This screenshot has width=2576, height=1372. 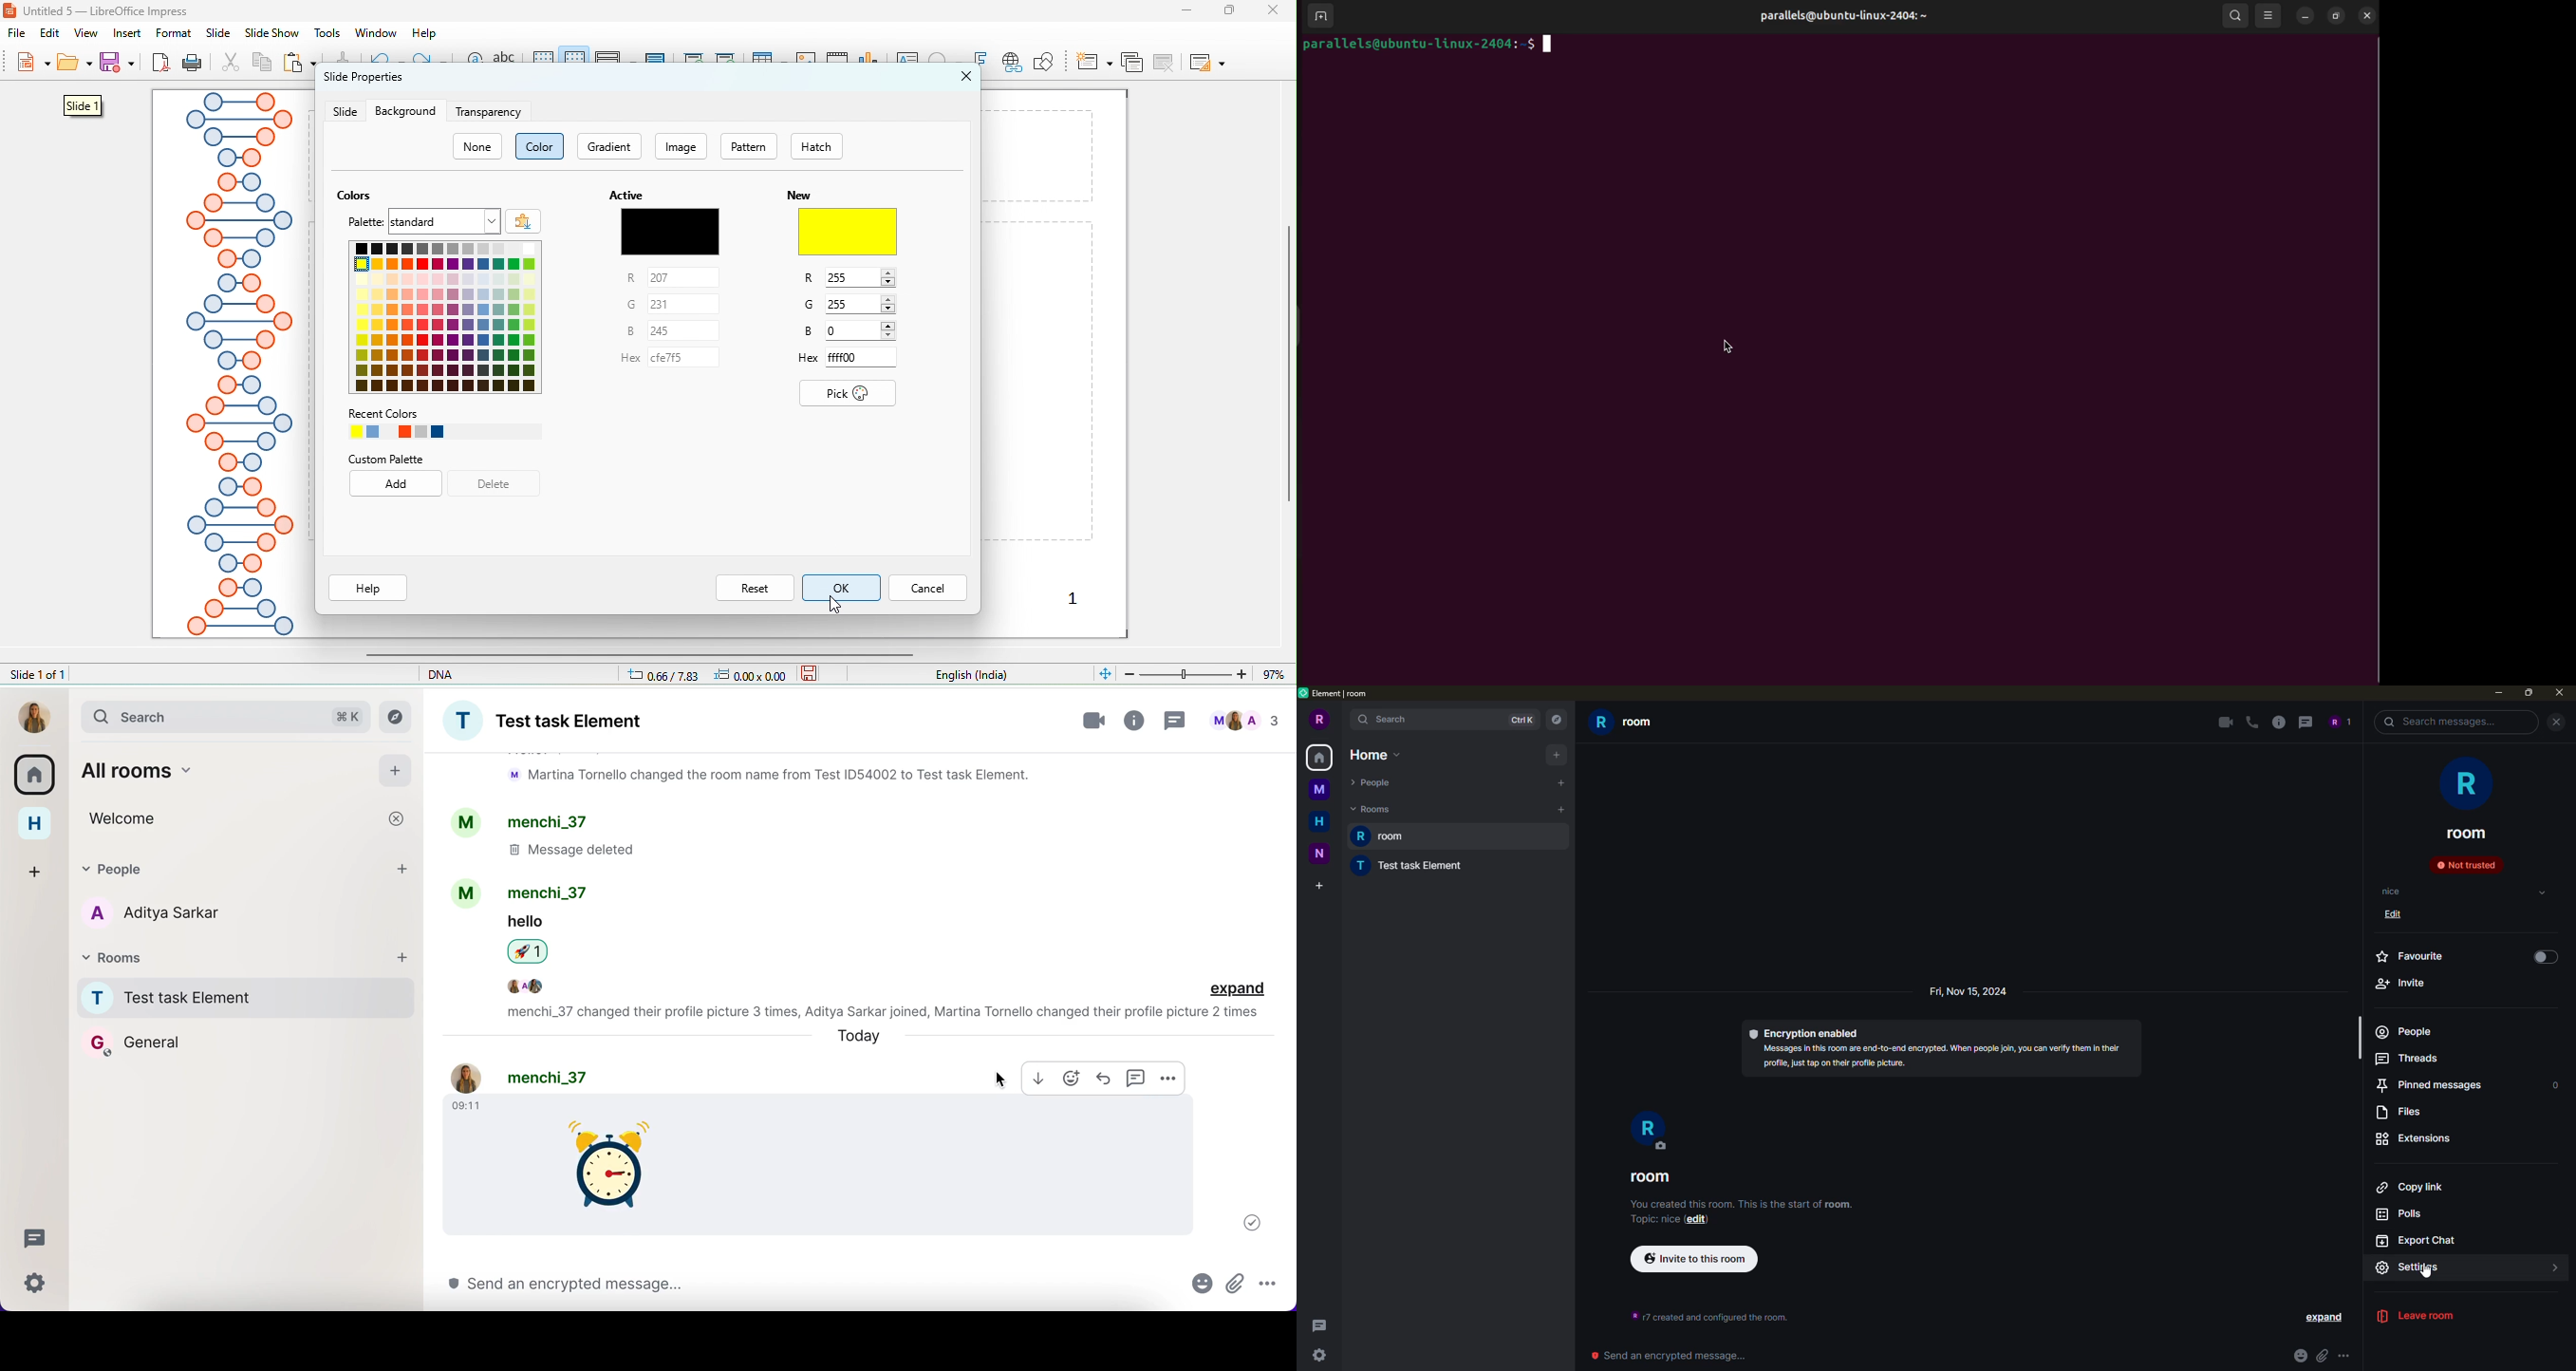 I want to click on leave room, so click(x=2426, y=1317).